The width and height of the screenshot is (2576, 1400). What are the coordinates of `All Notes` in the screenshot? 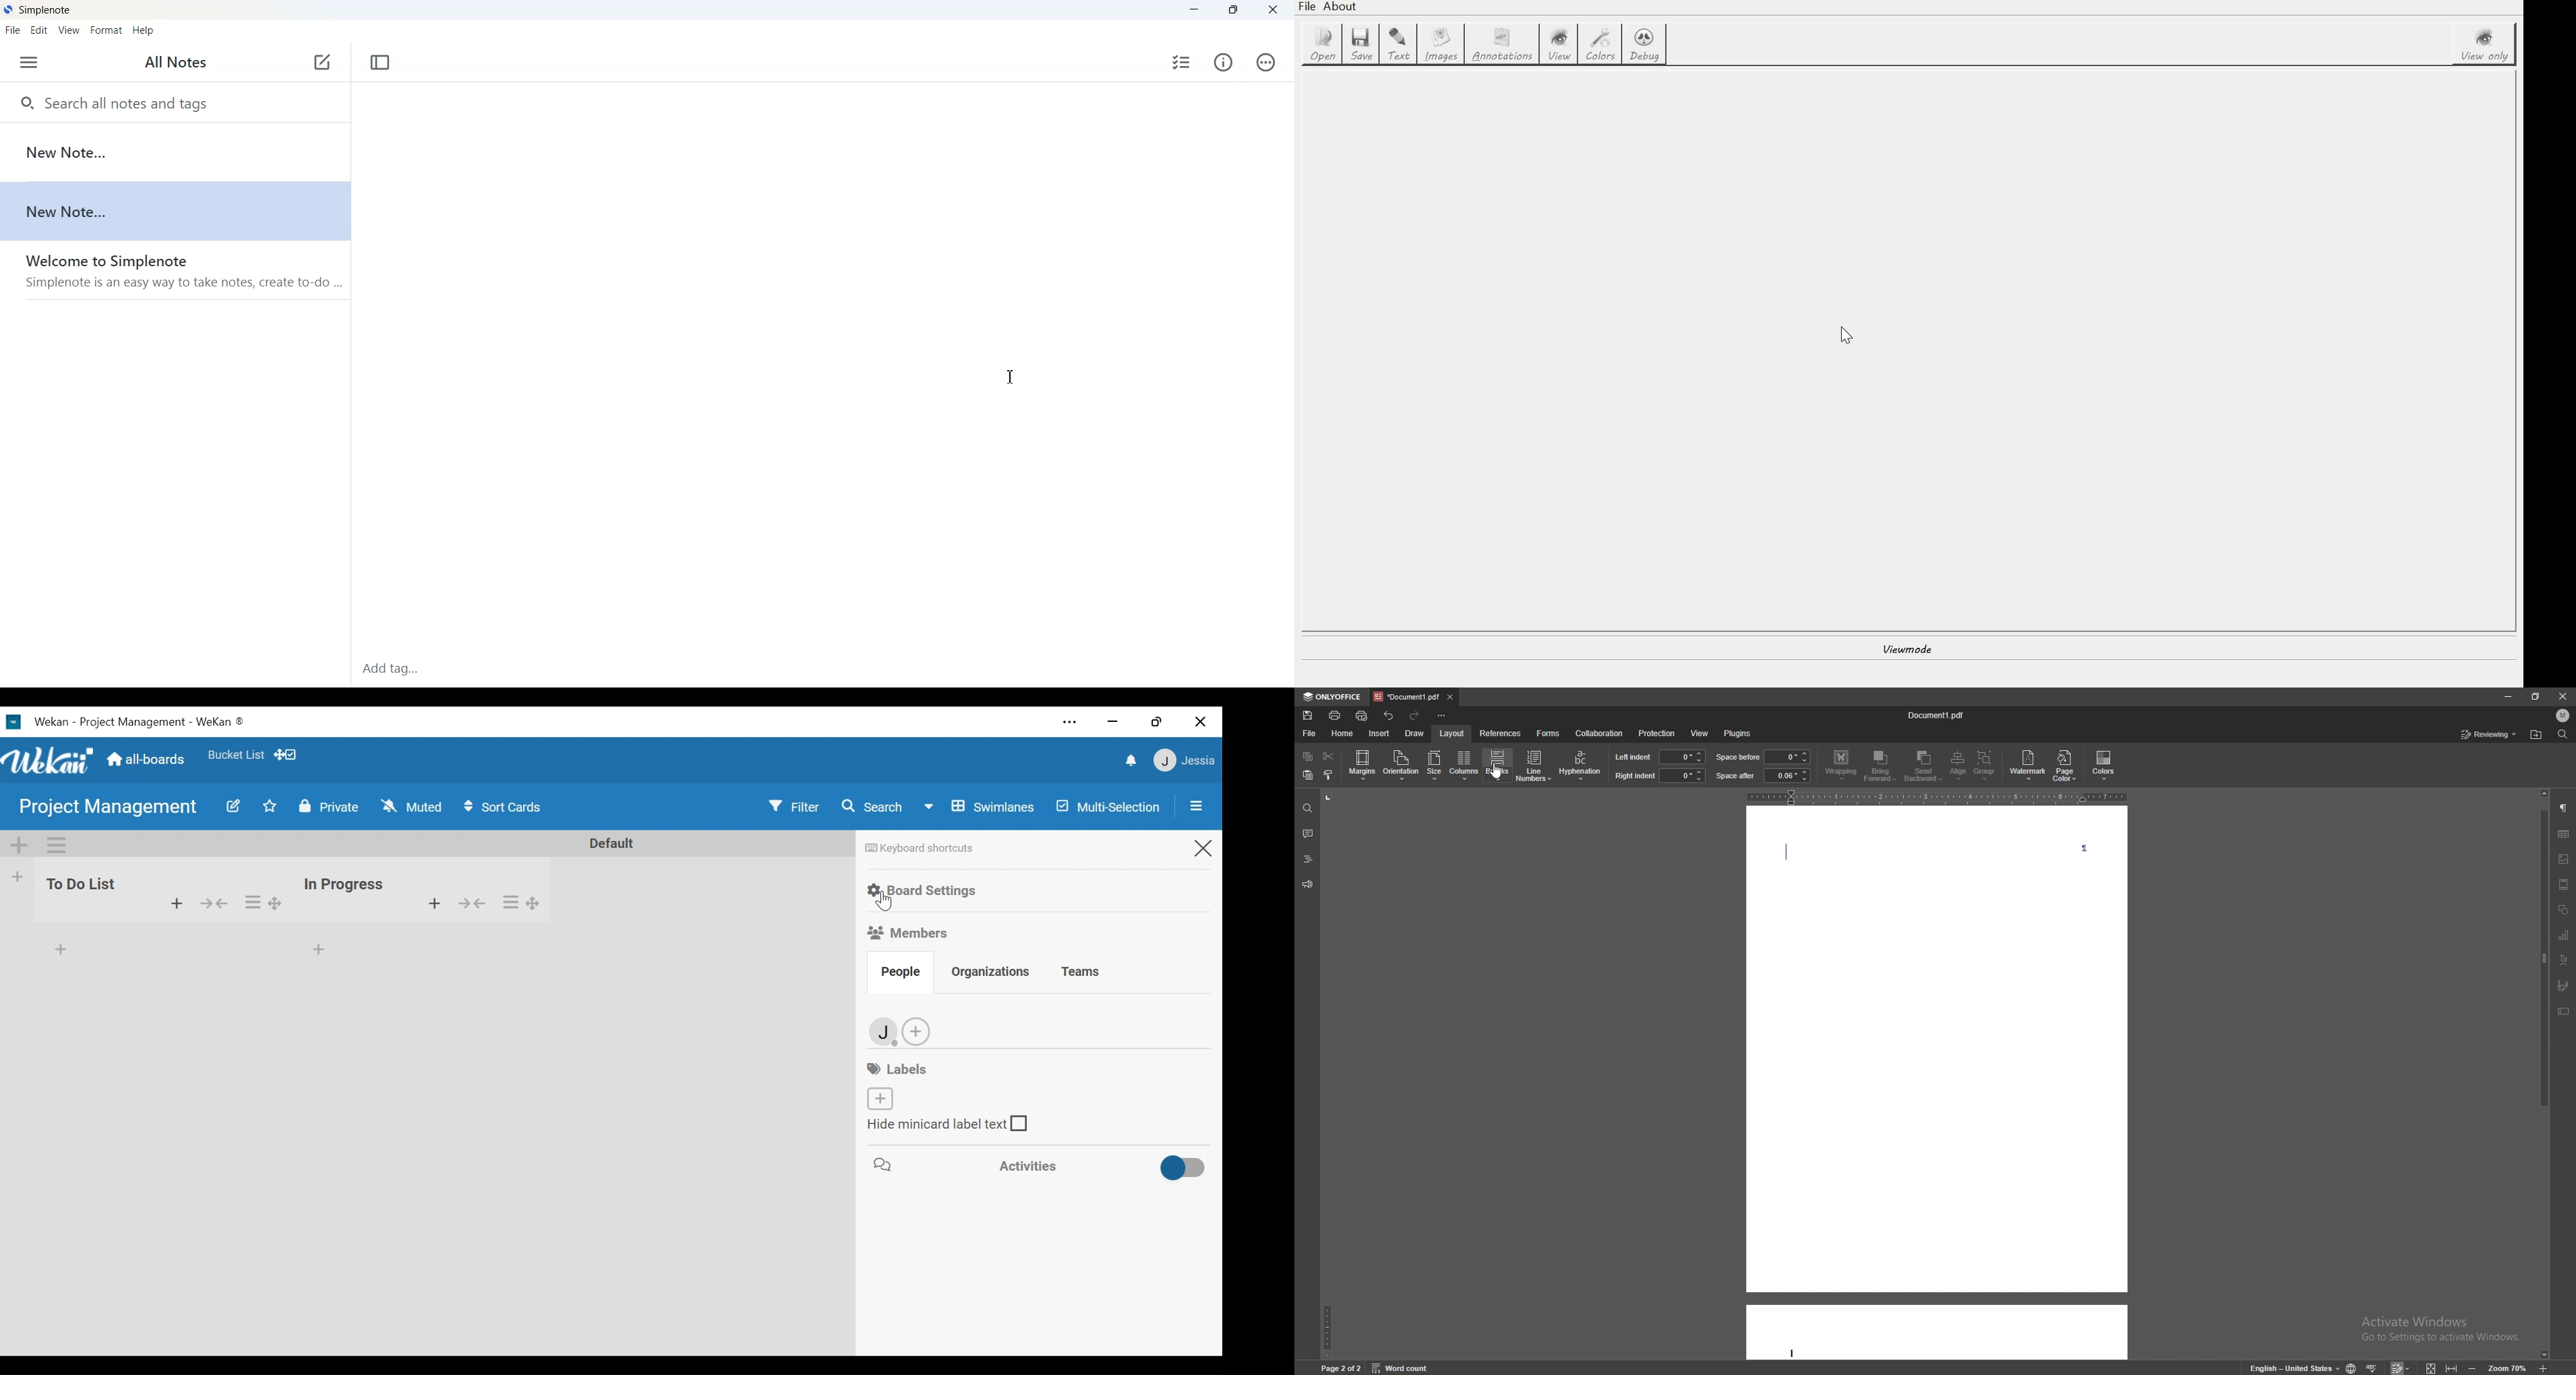 It's located at (179, 63).